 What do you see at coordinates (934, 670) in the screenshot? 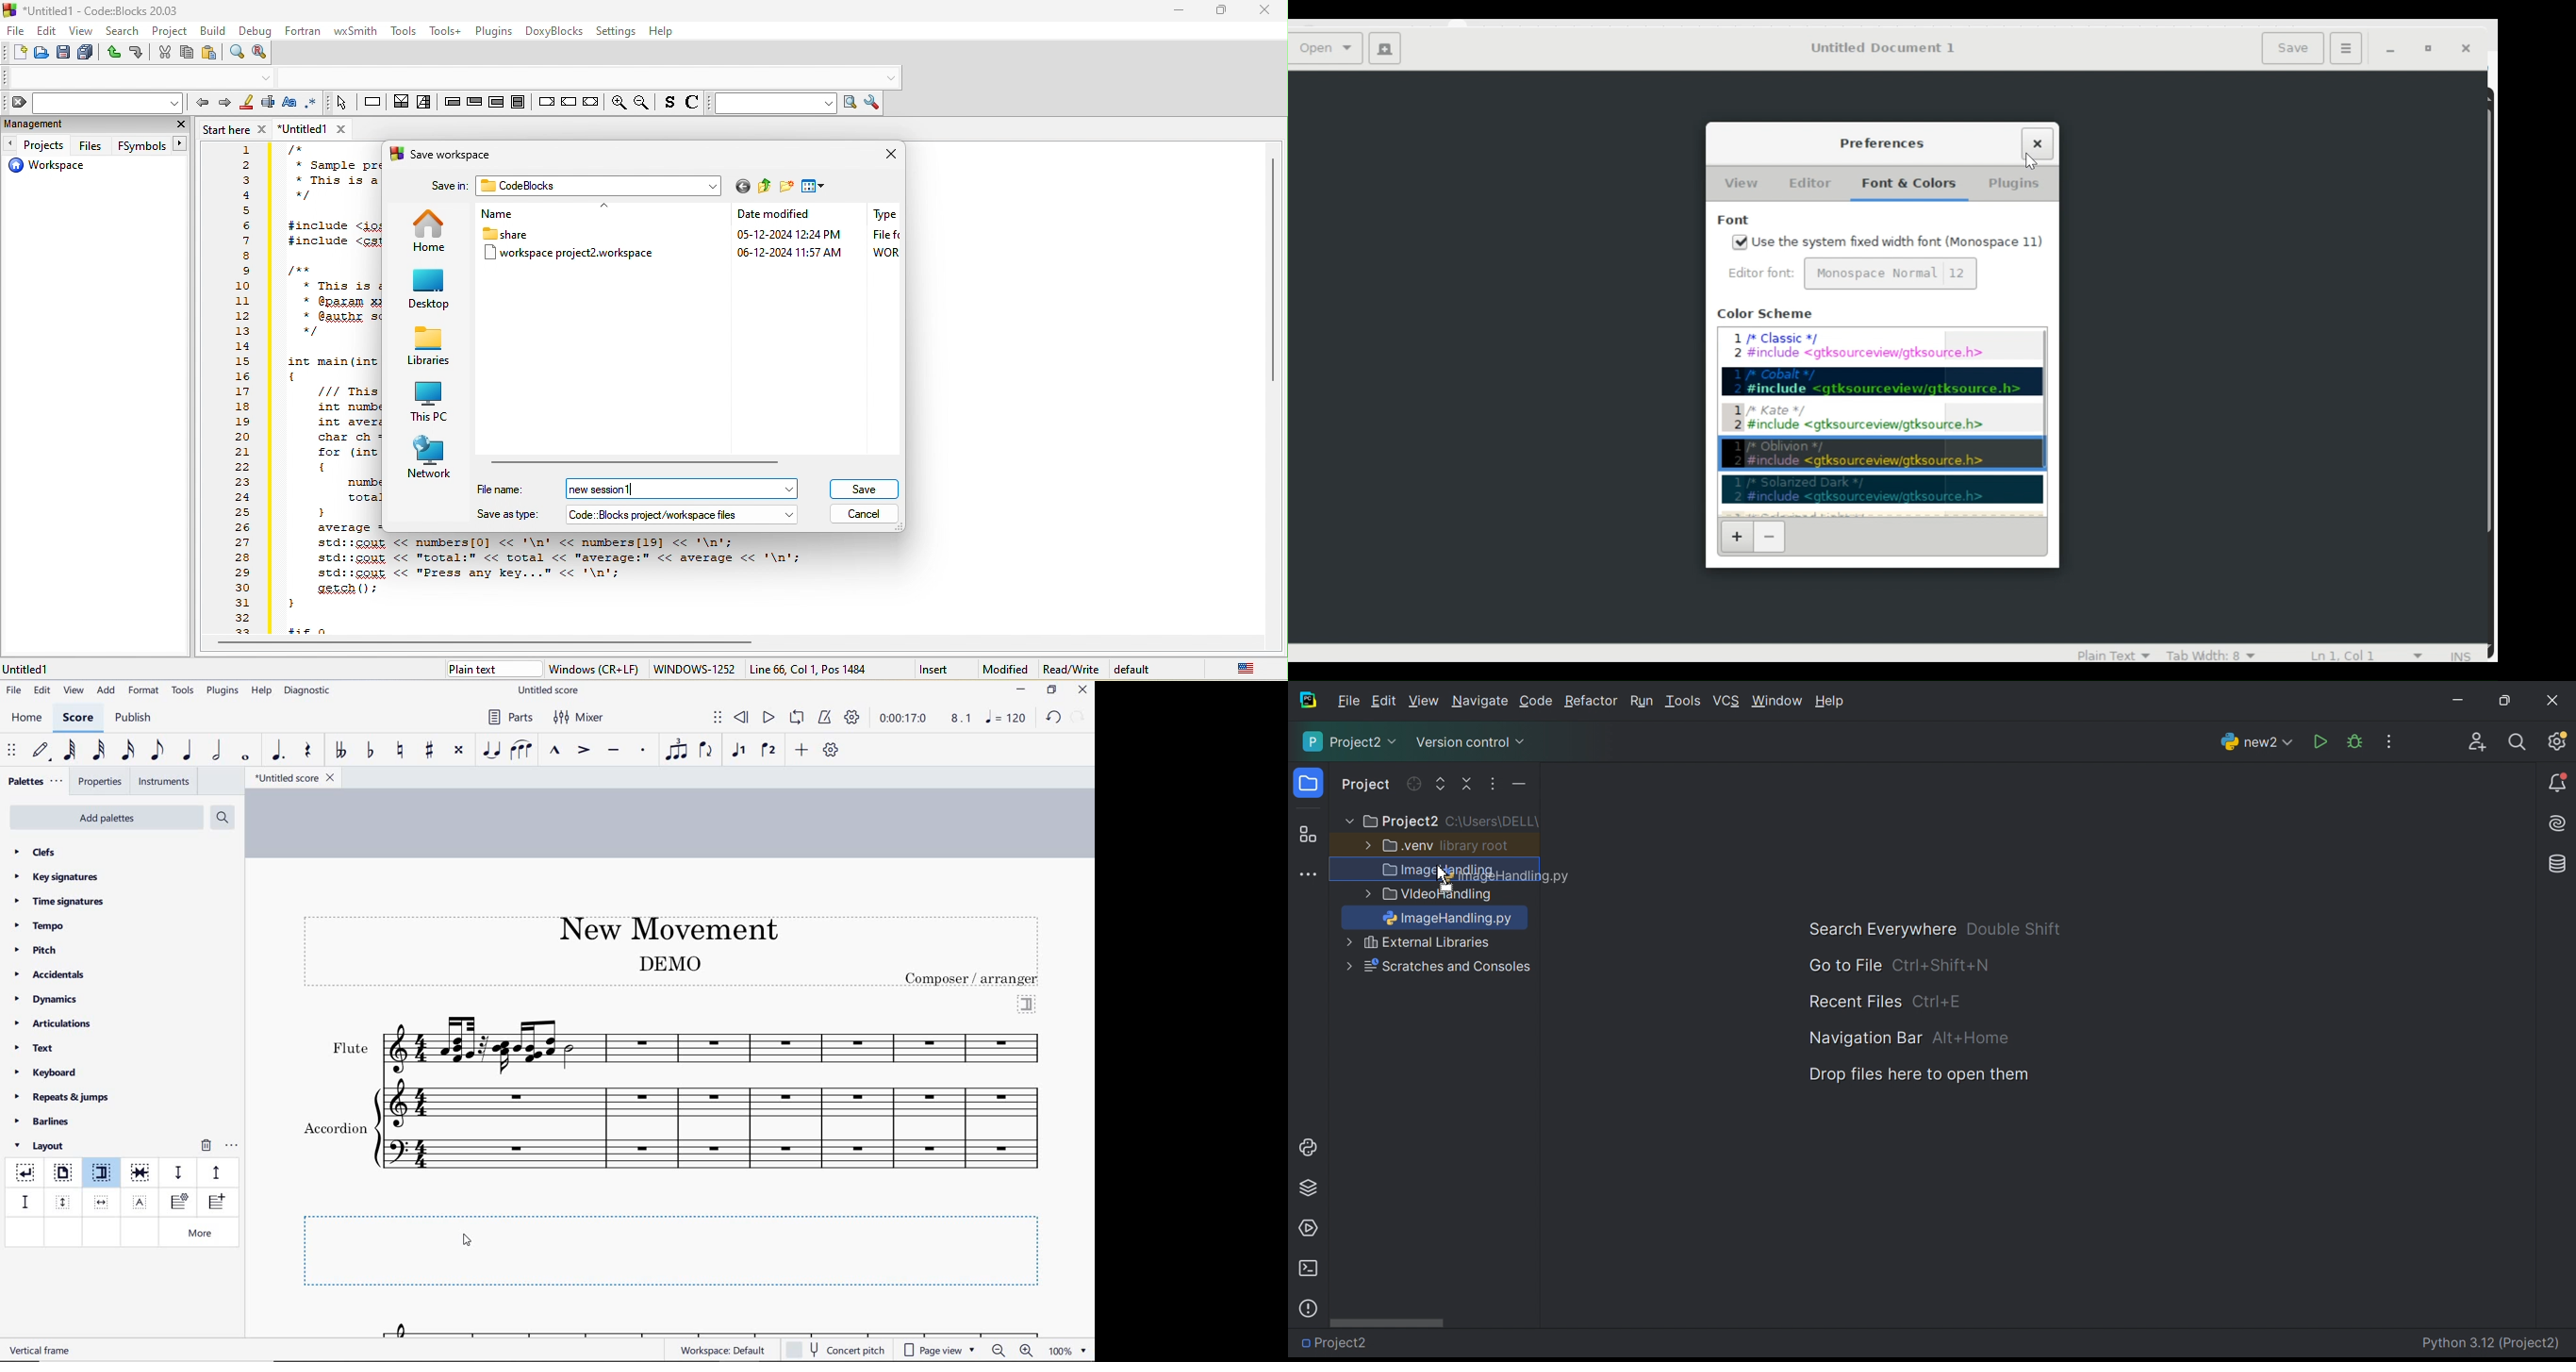
I see `insert` at bounding box center [934, 670].